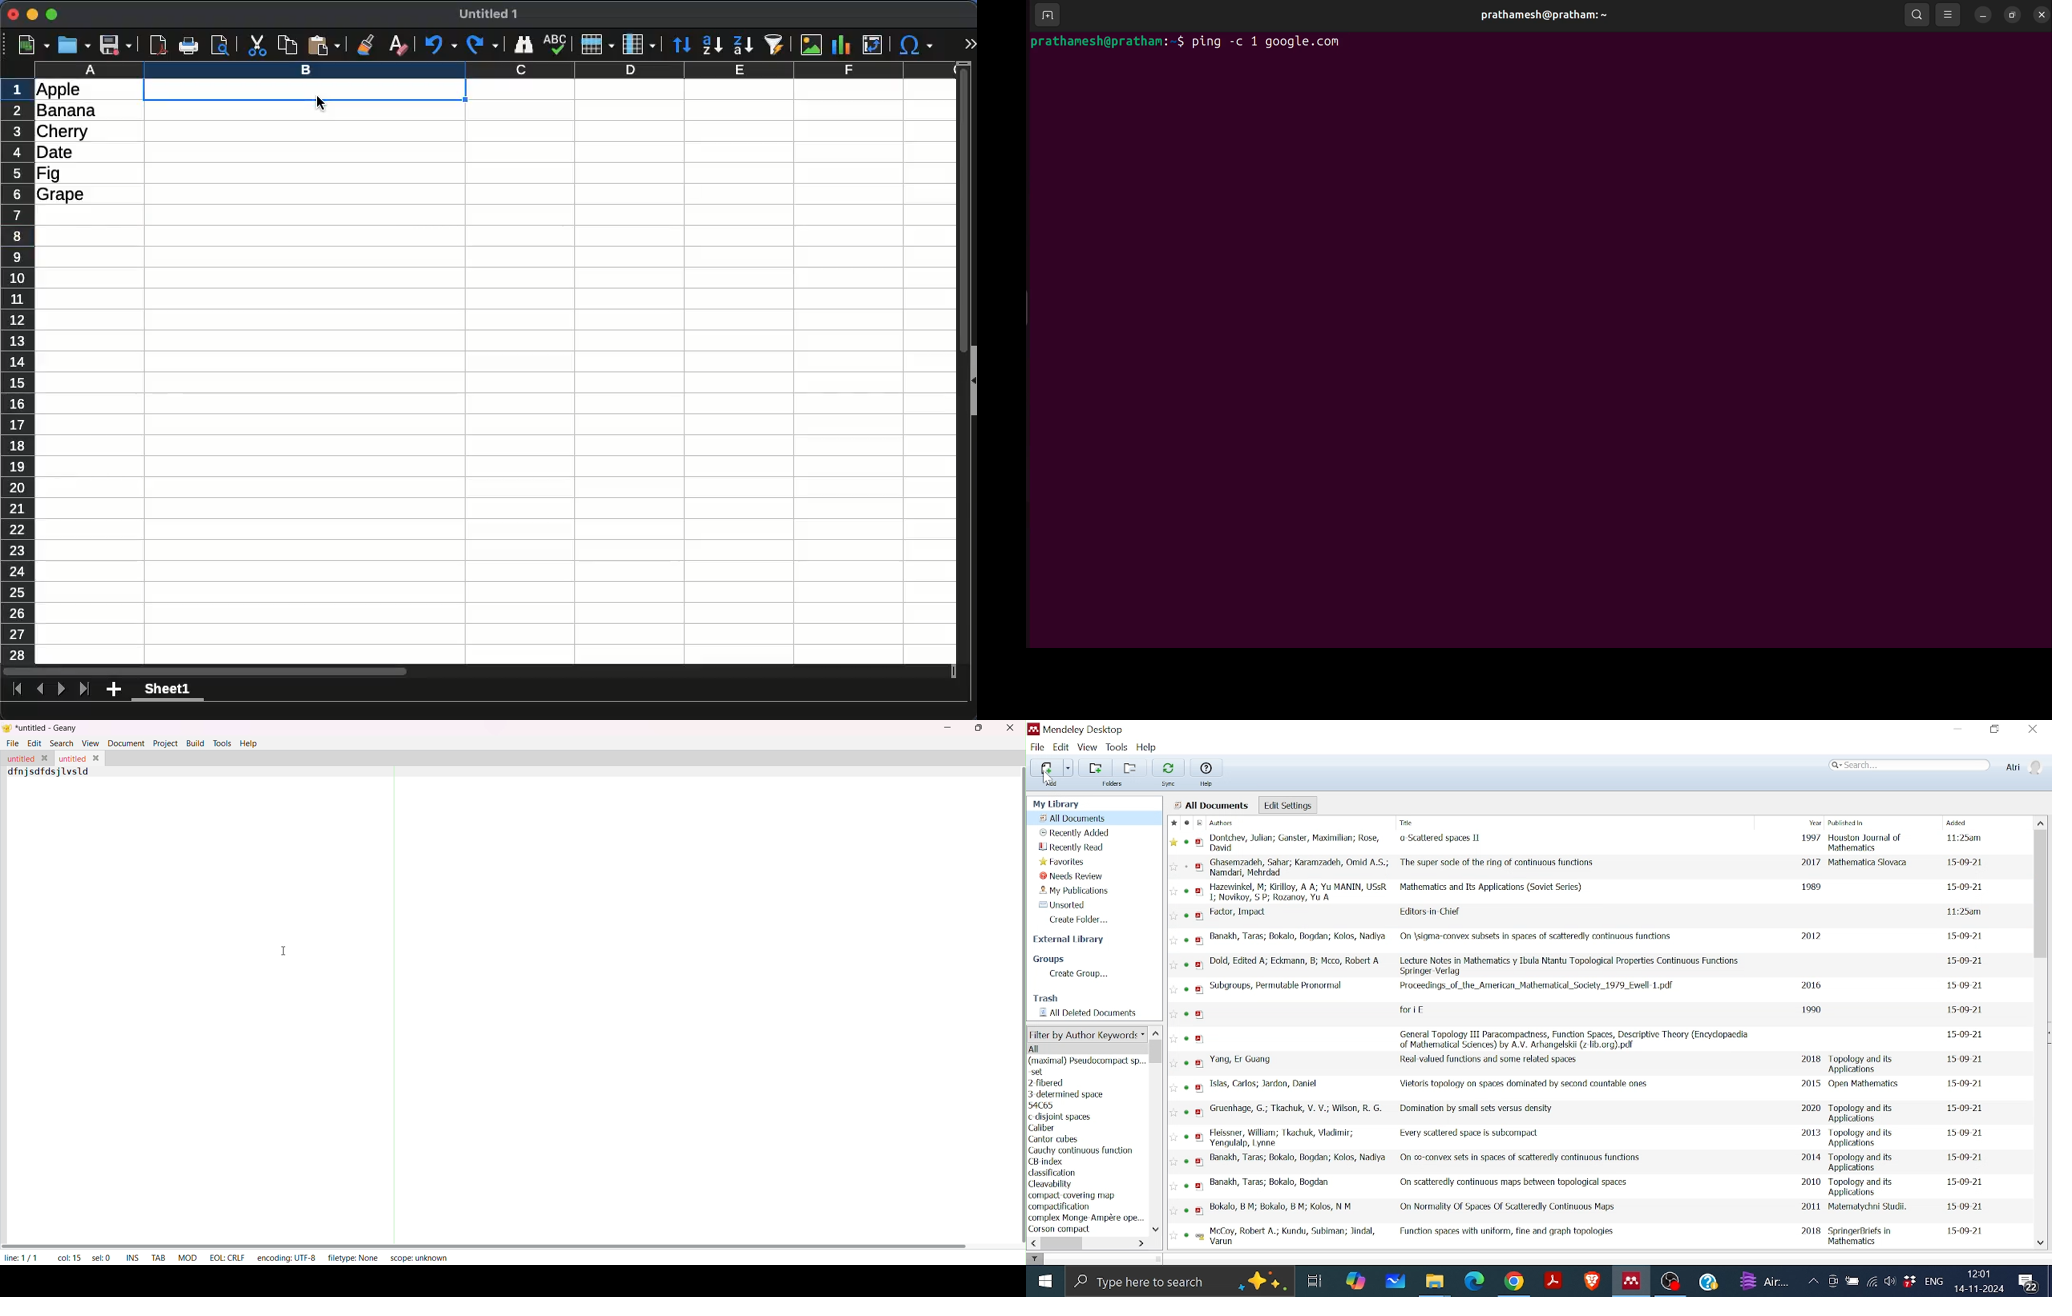  What do you see at coordinates (1472, 1108) in the screenshot?
I see `Title` at bounding box center [1472, 1108].